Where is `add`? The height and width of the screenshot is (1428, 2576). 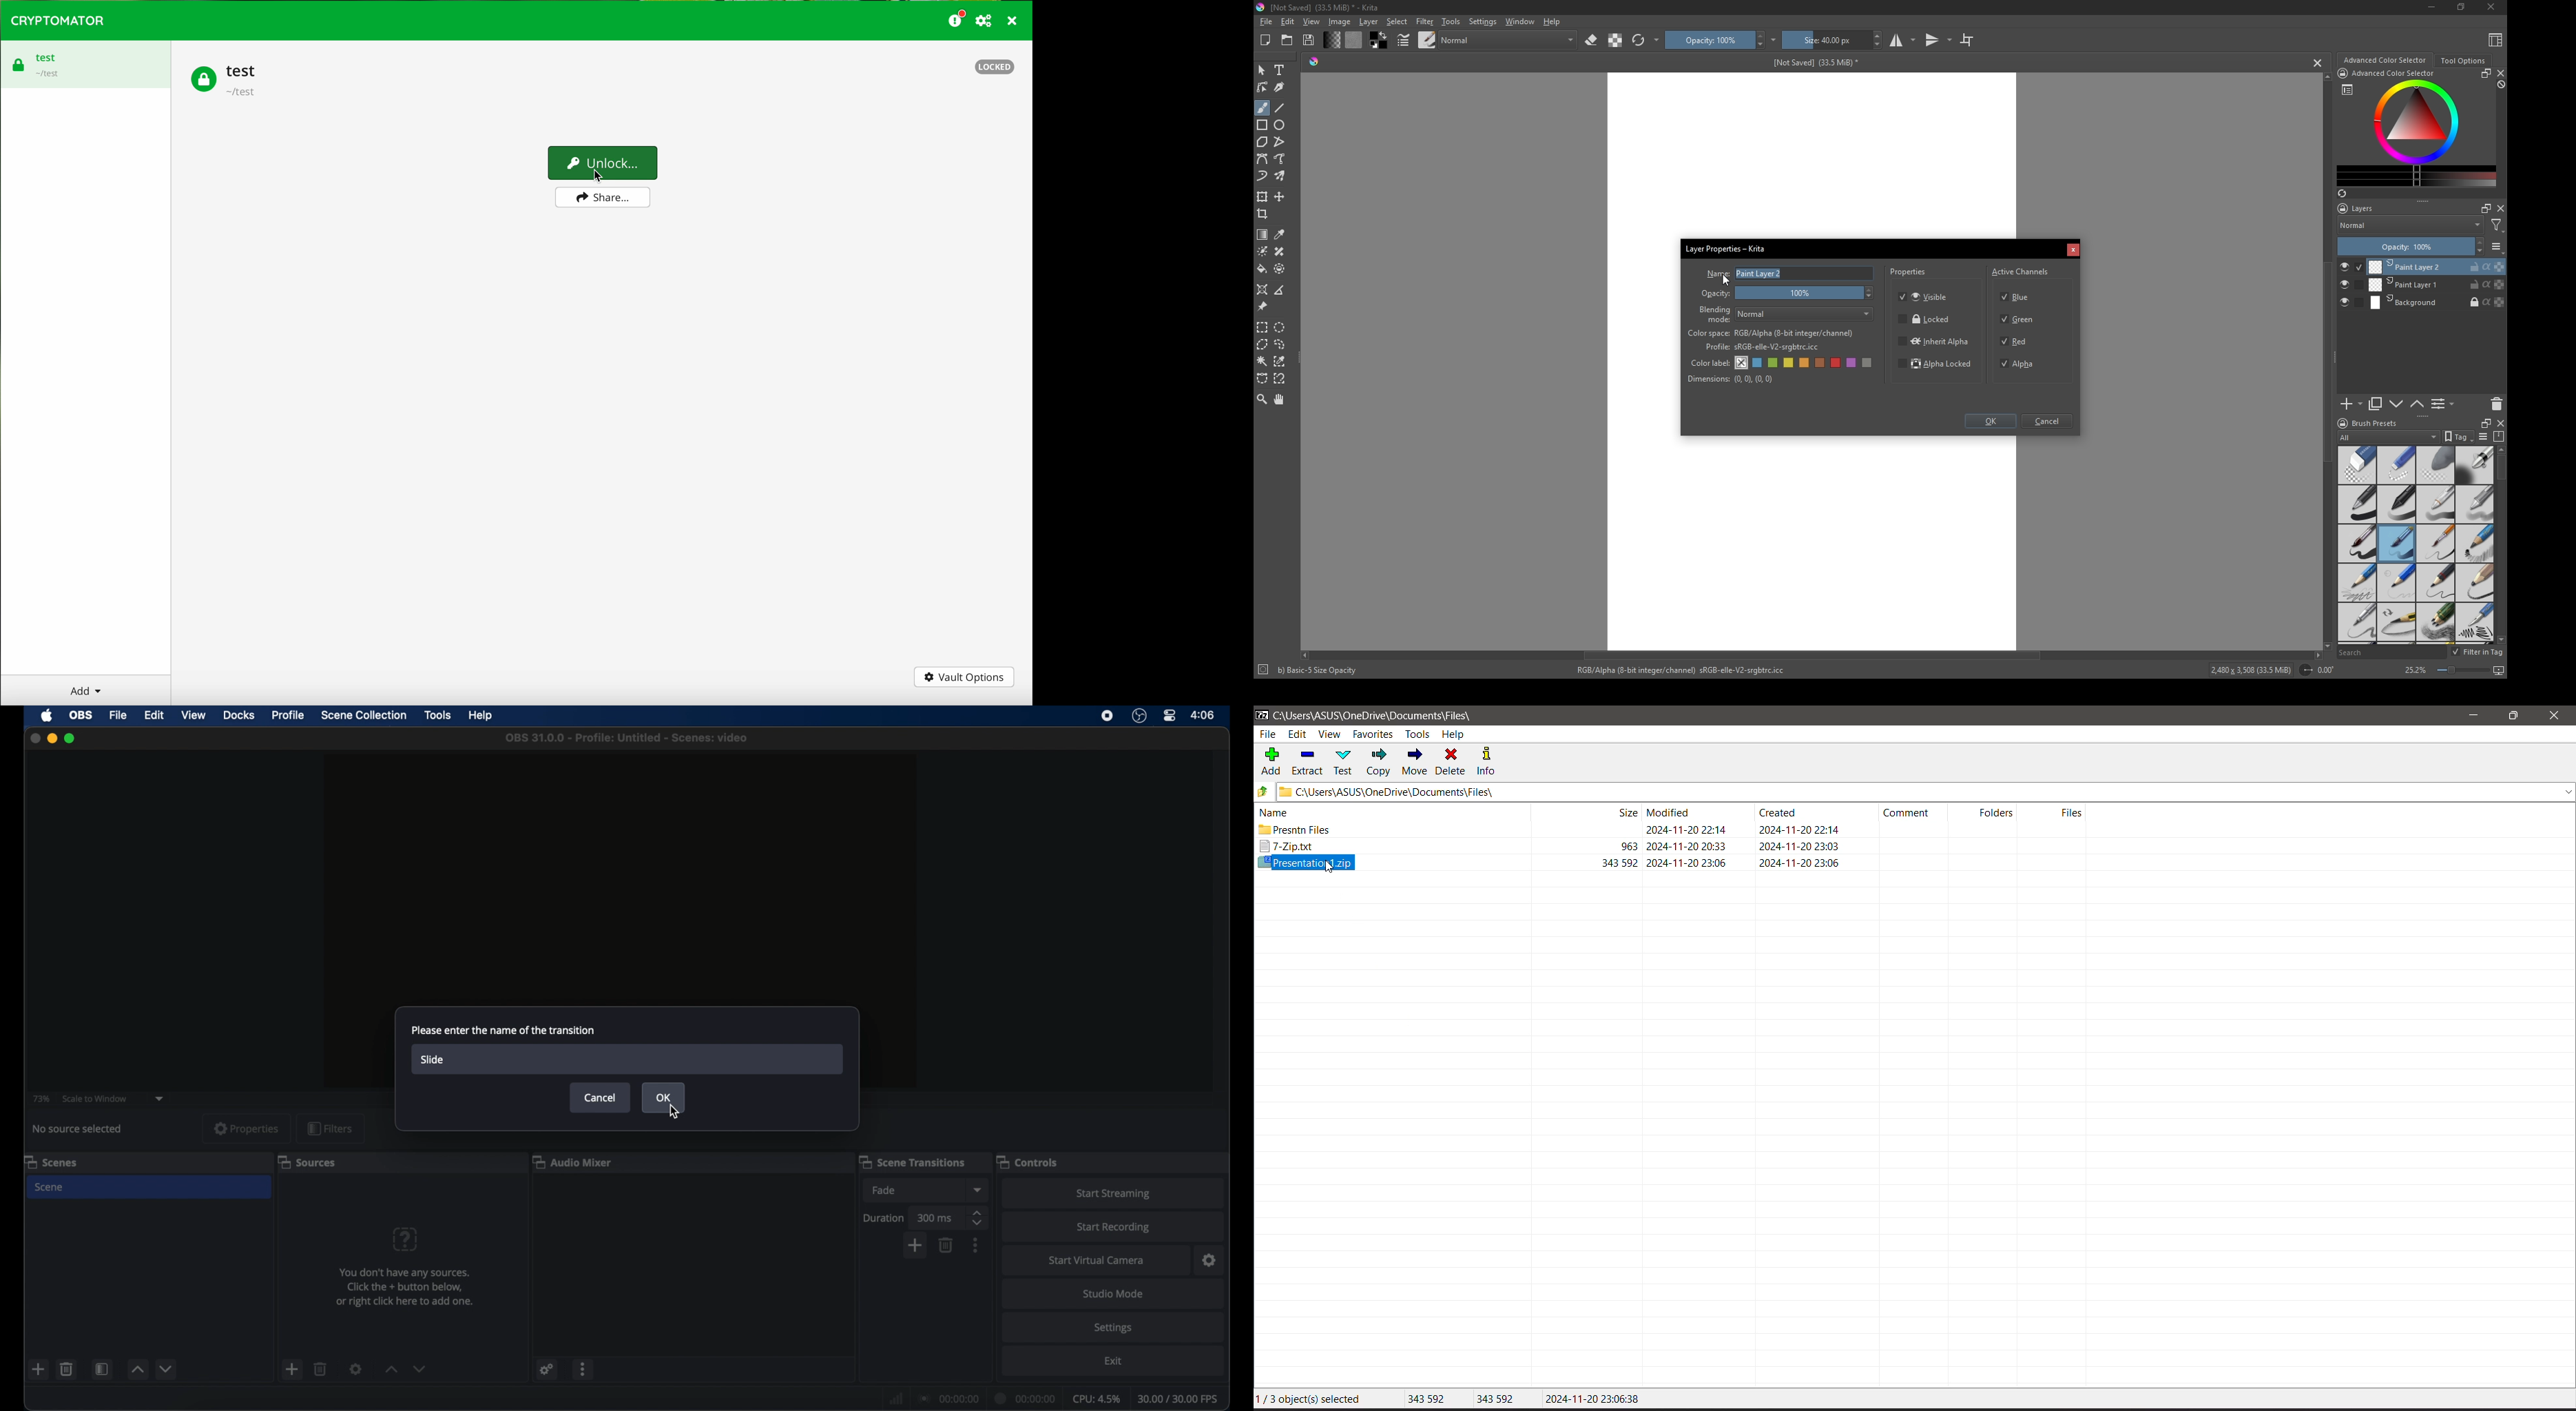 add is located at coordinates (291, 1369).